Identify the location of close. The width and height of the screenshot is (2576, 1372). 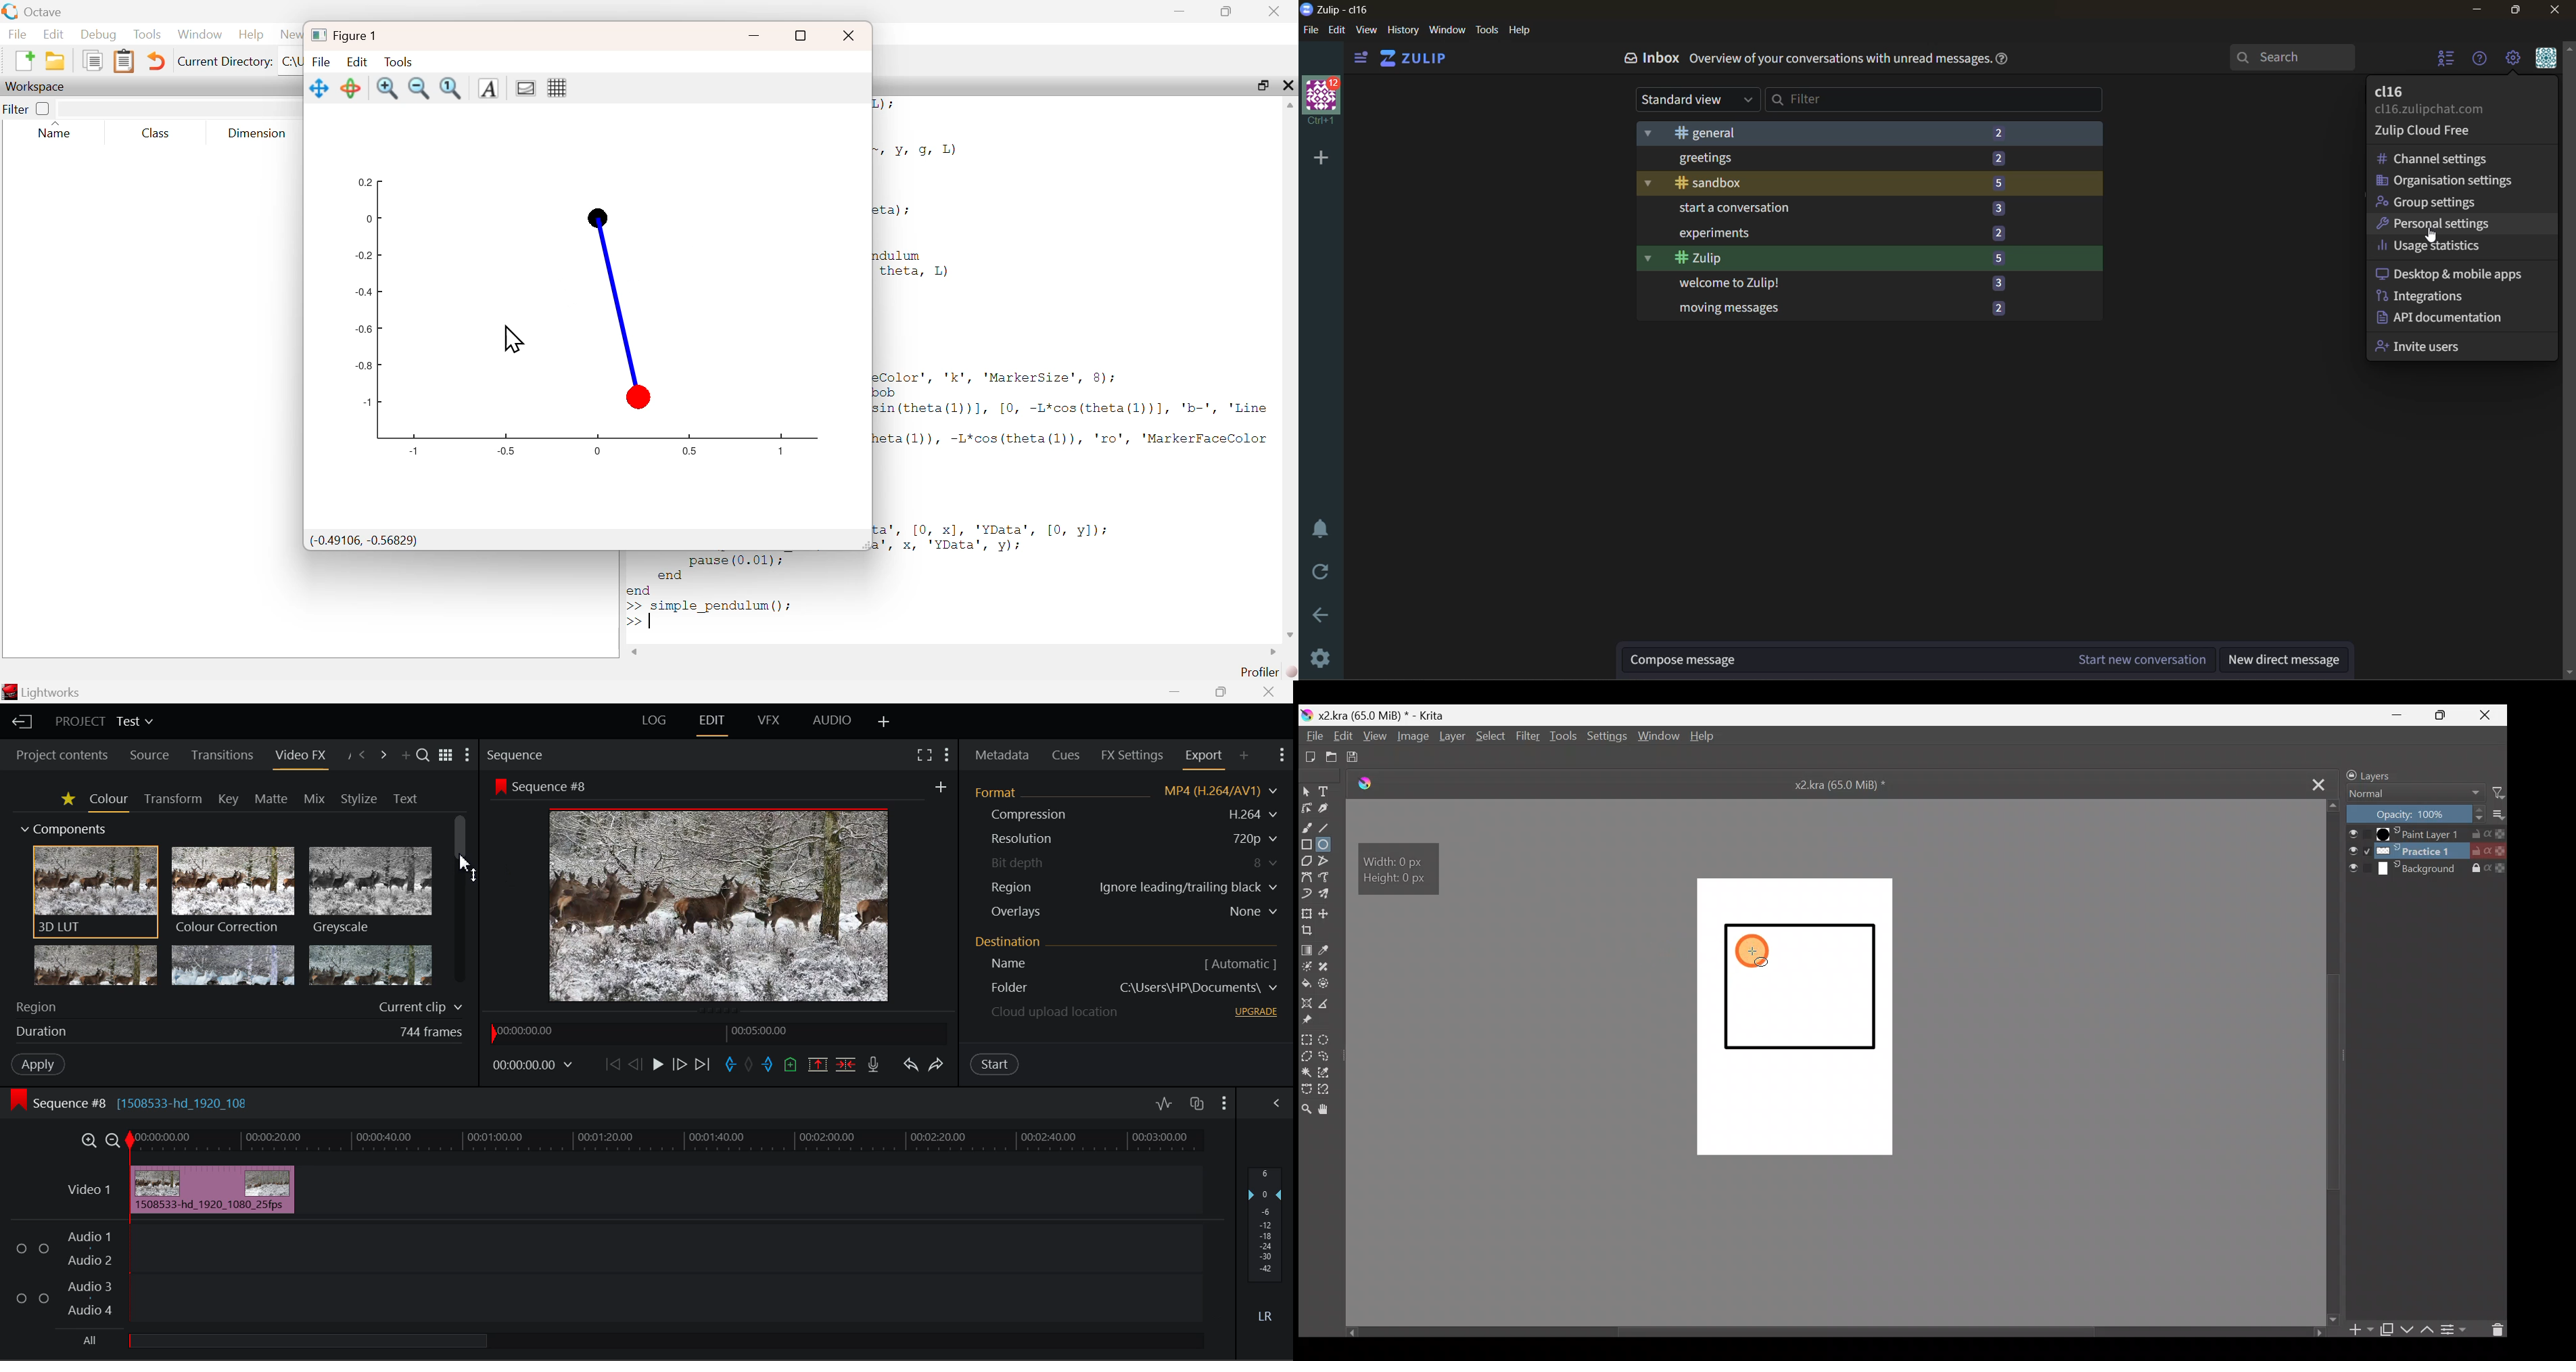
(2561, 11).